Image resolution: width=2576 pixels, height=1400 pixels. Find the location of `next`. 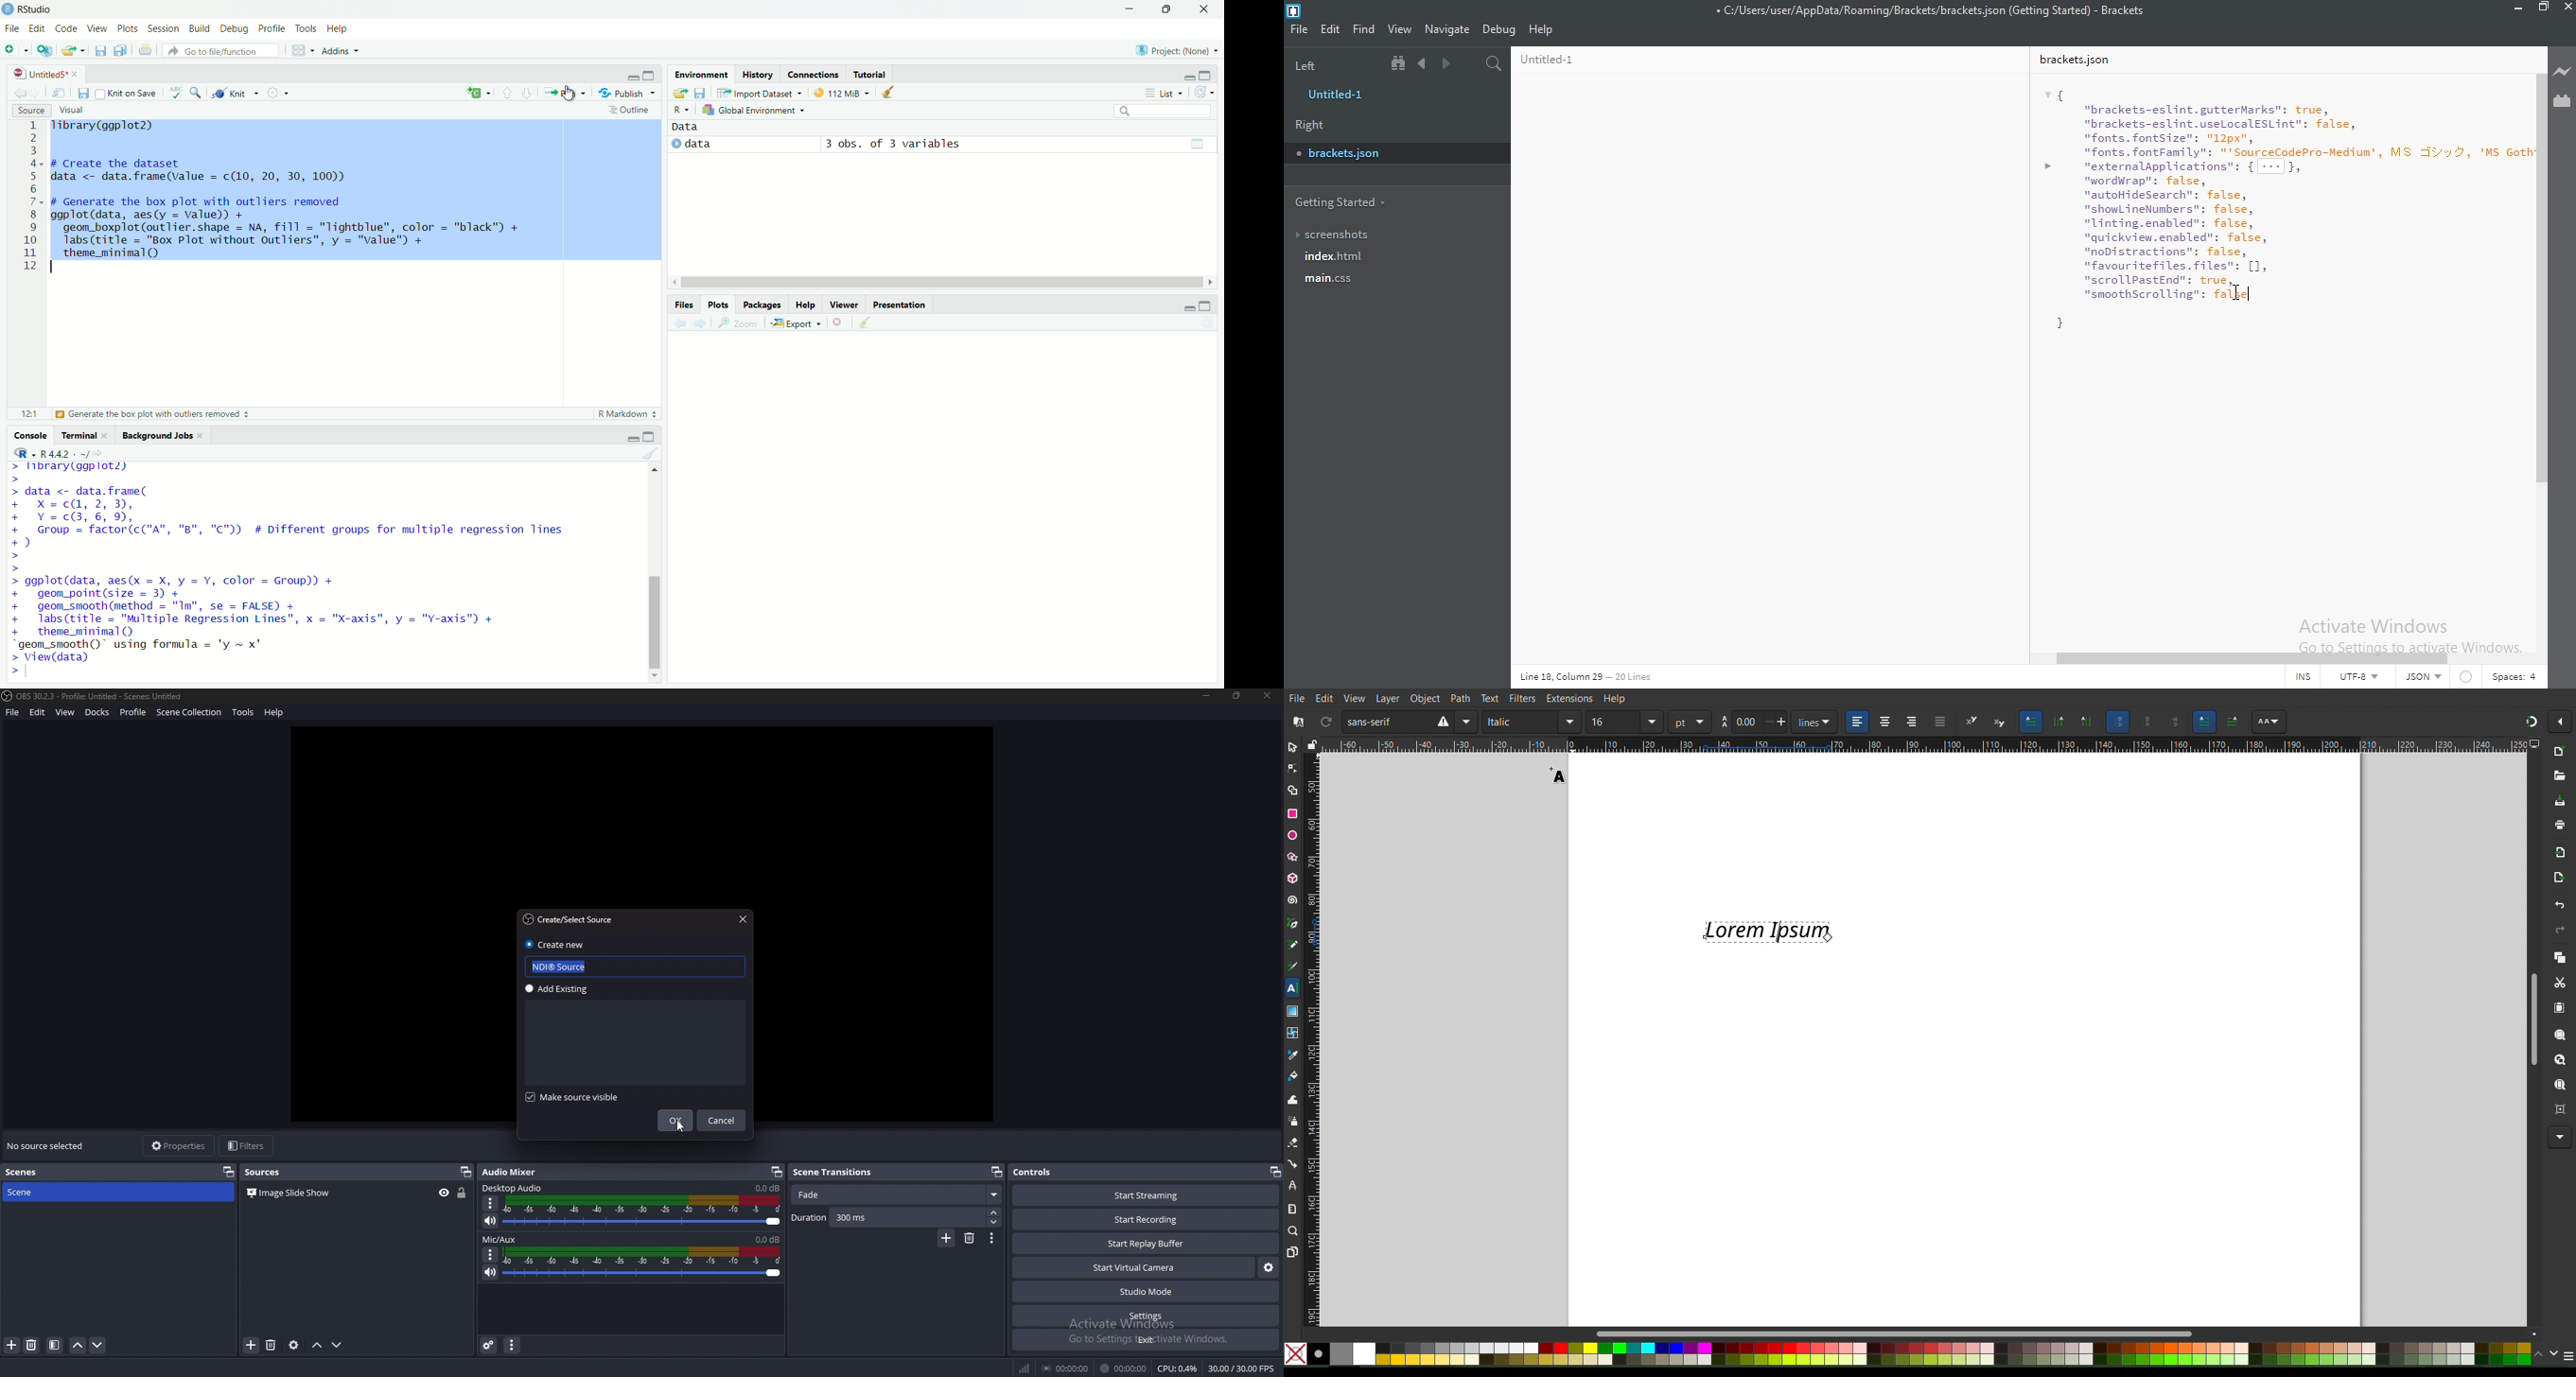

next is located at coordinates (706, 326).